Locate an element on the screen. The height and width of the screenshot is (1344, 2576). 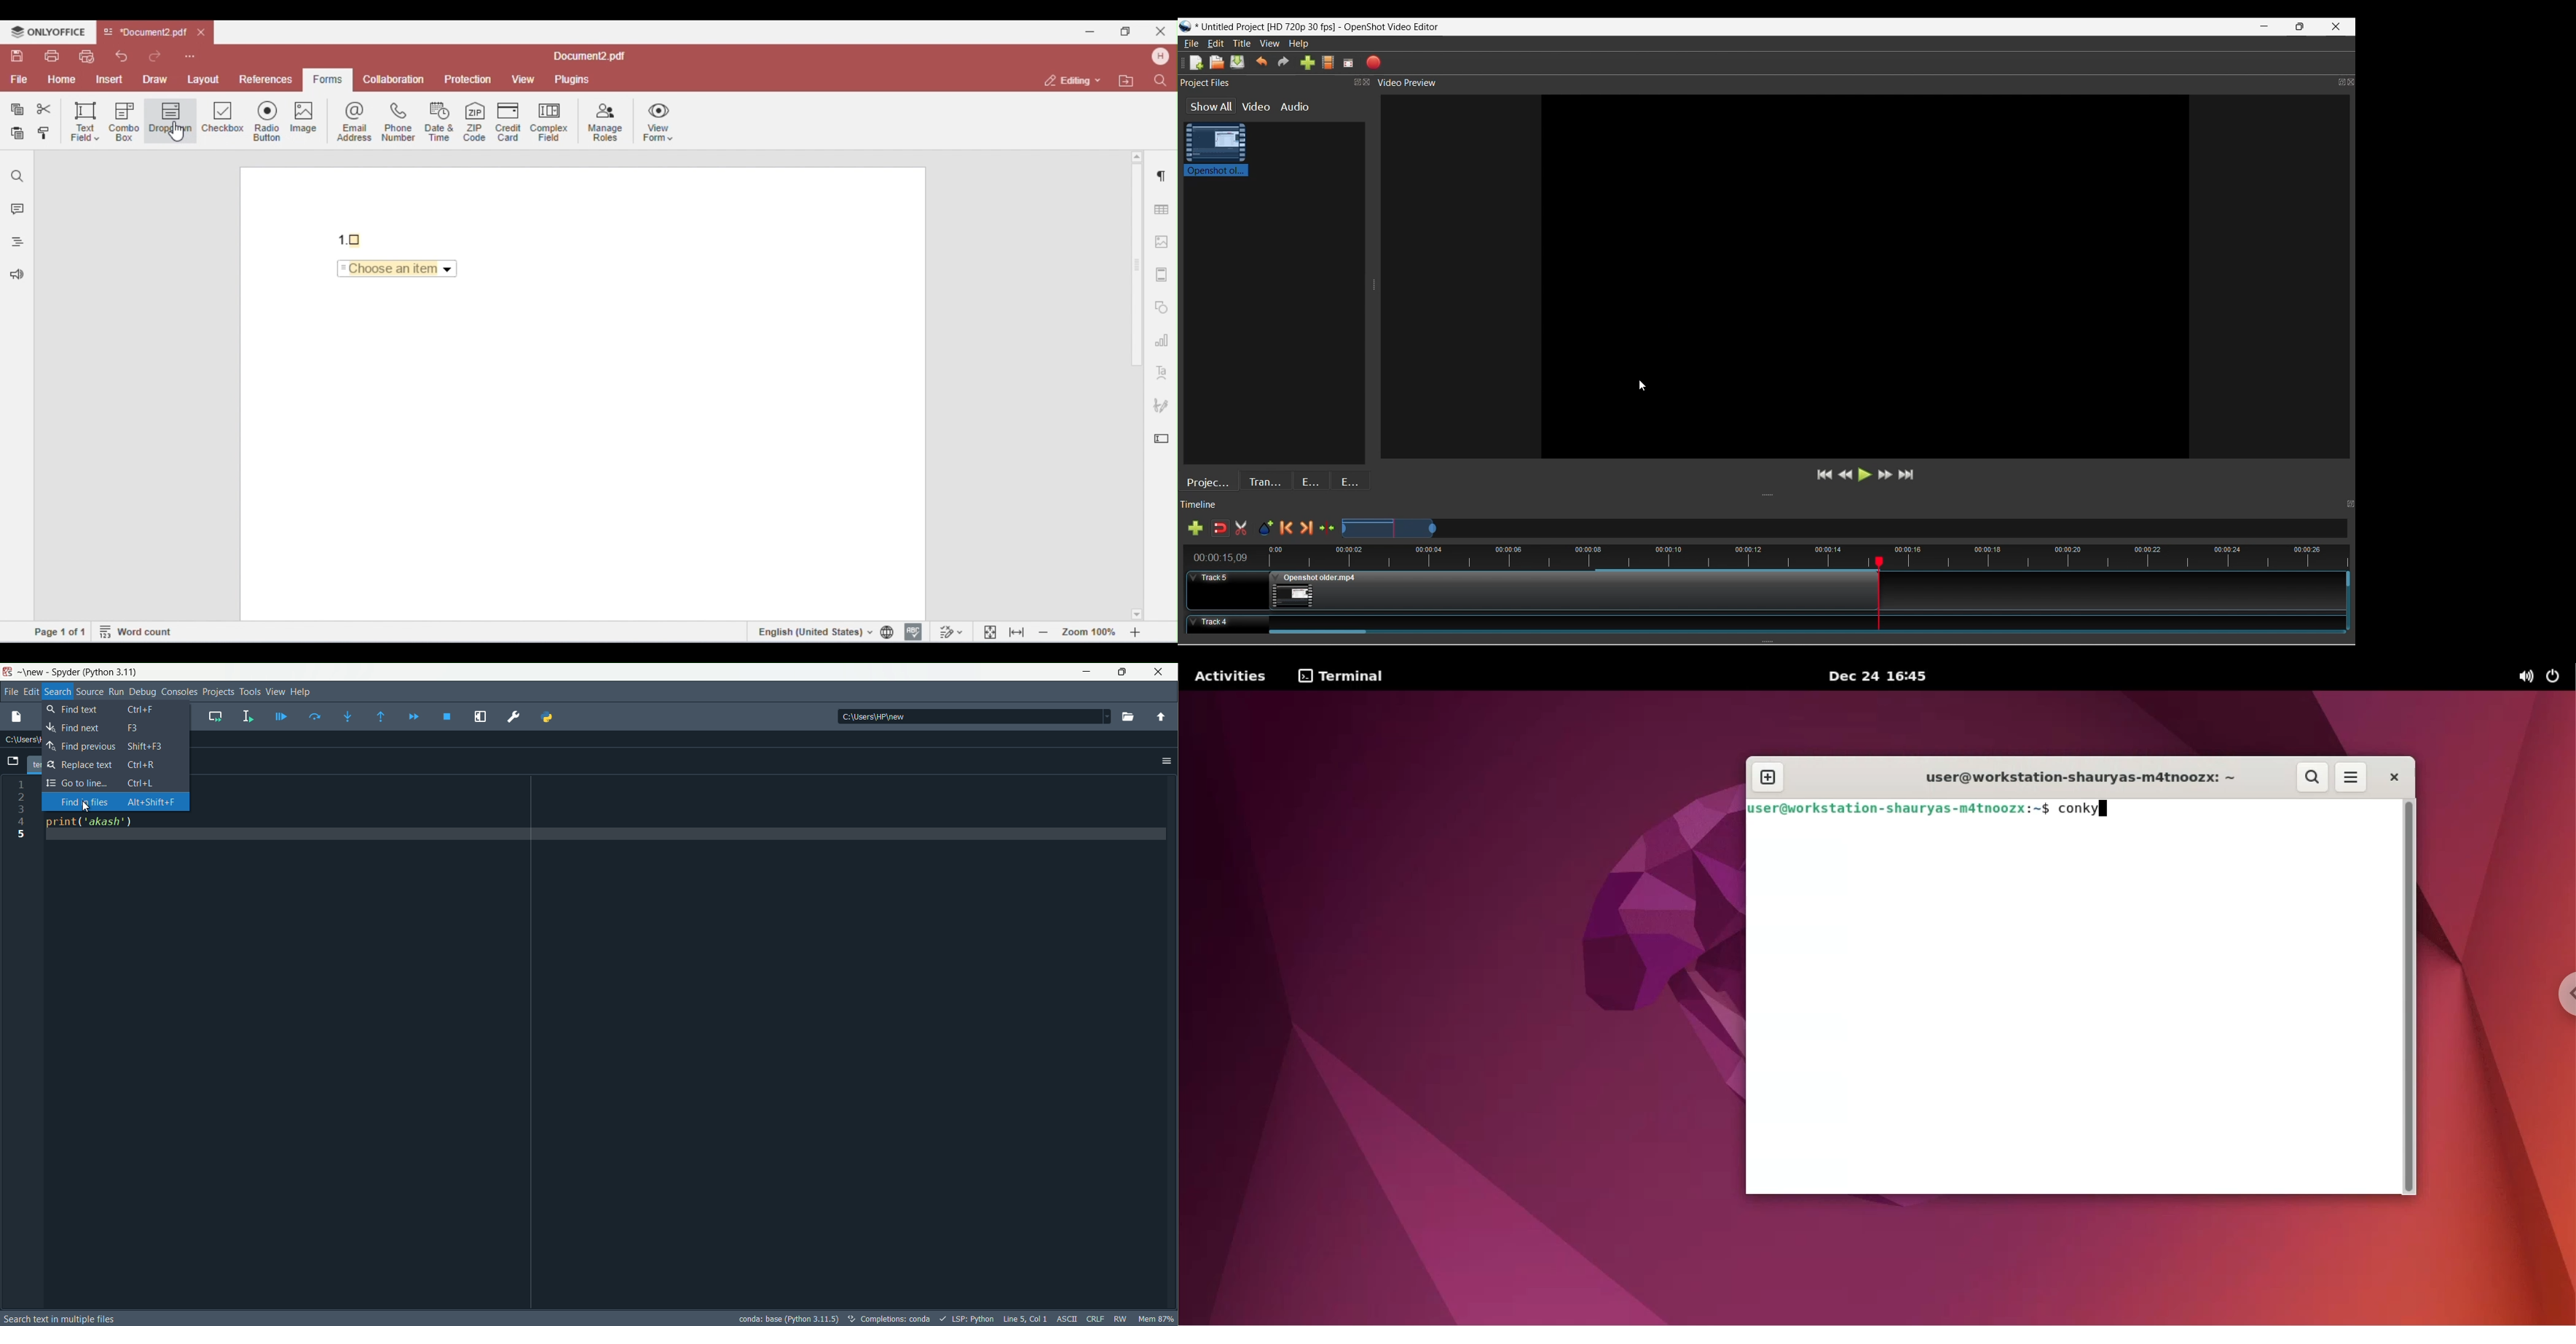
run menu is located at coordinates (117, 692).